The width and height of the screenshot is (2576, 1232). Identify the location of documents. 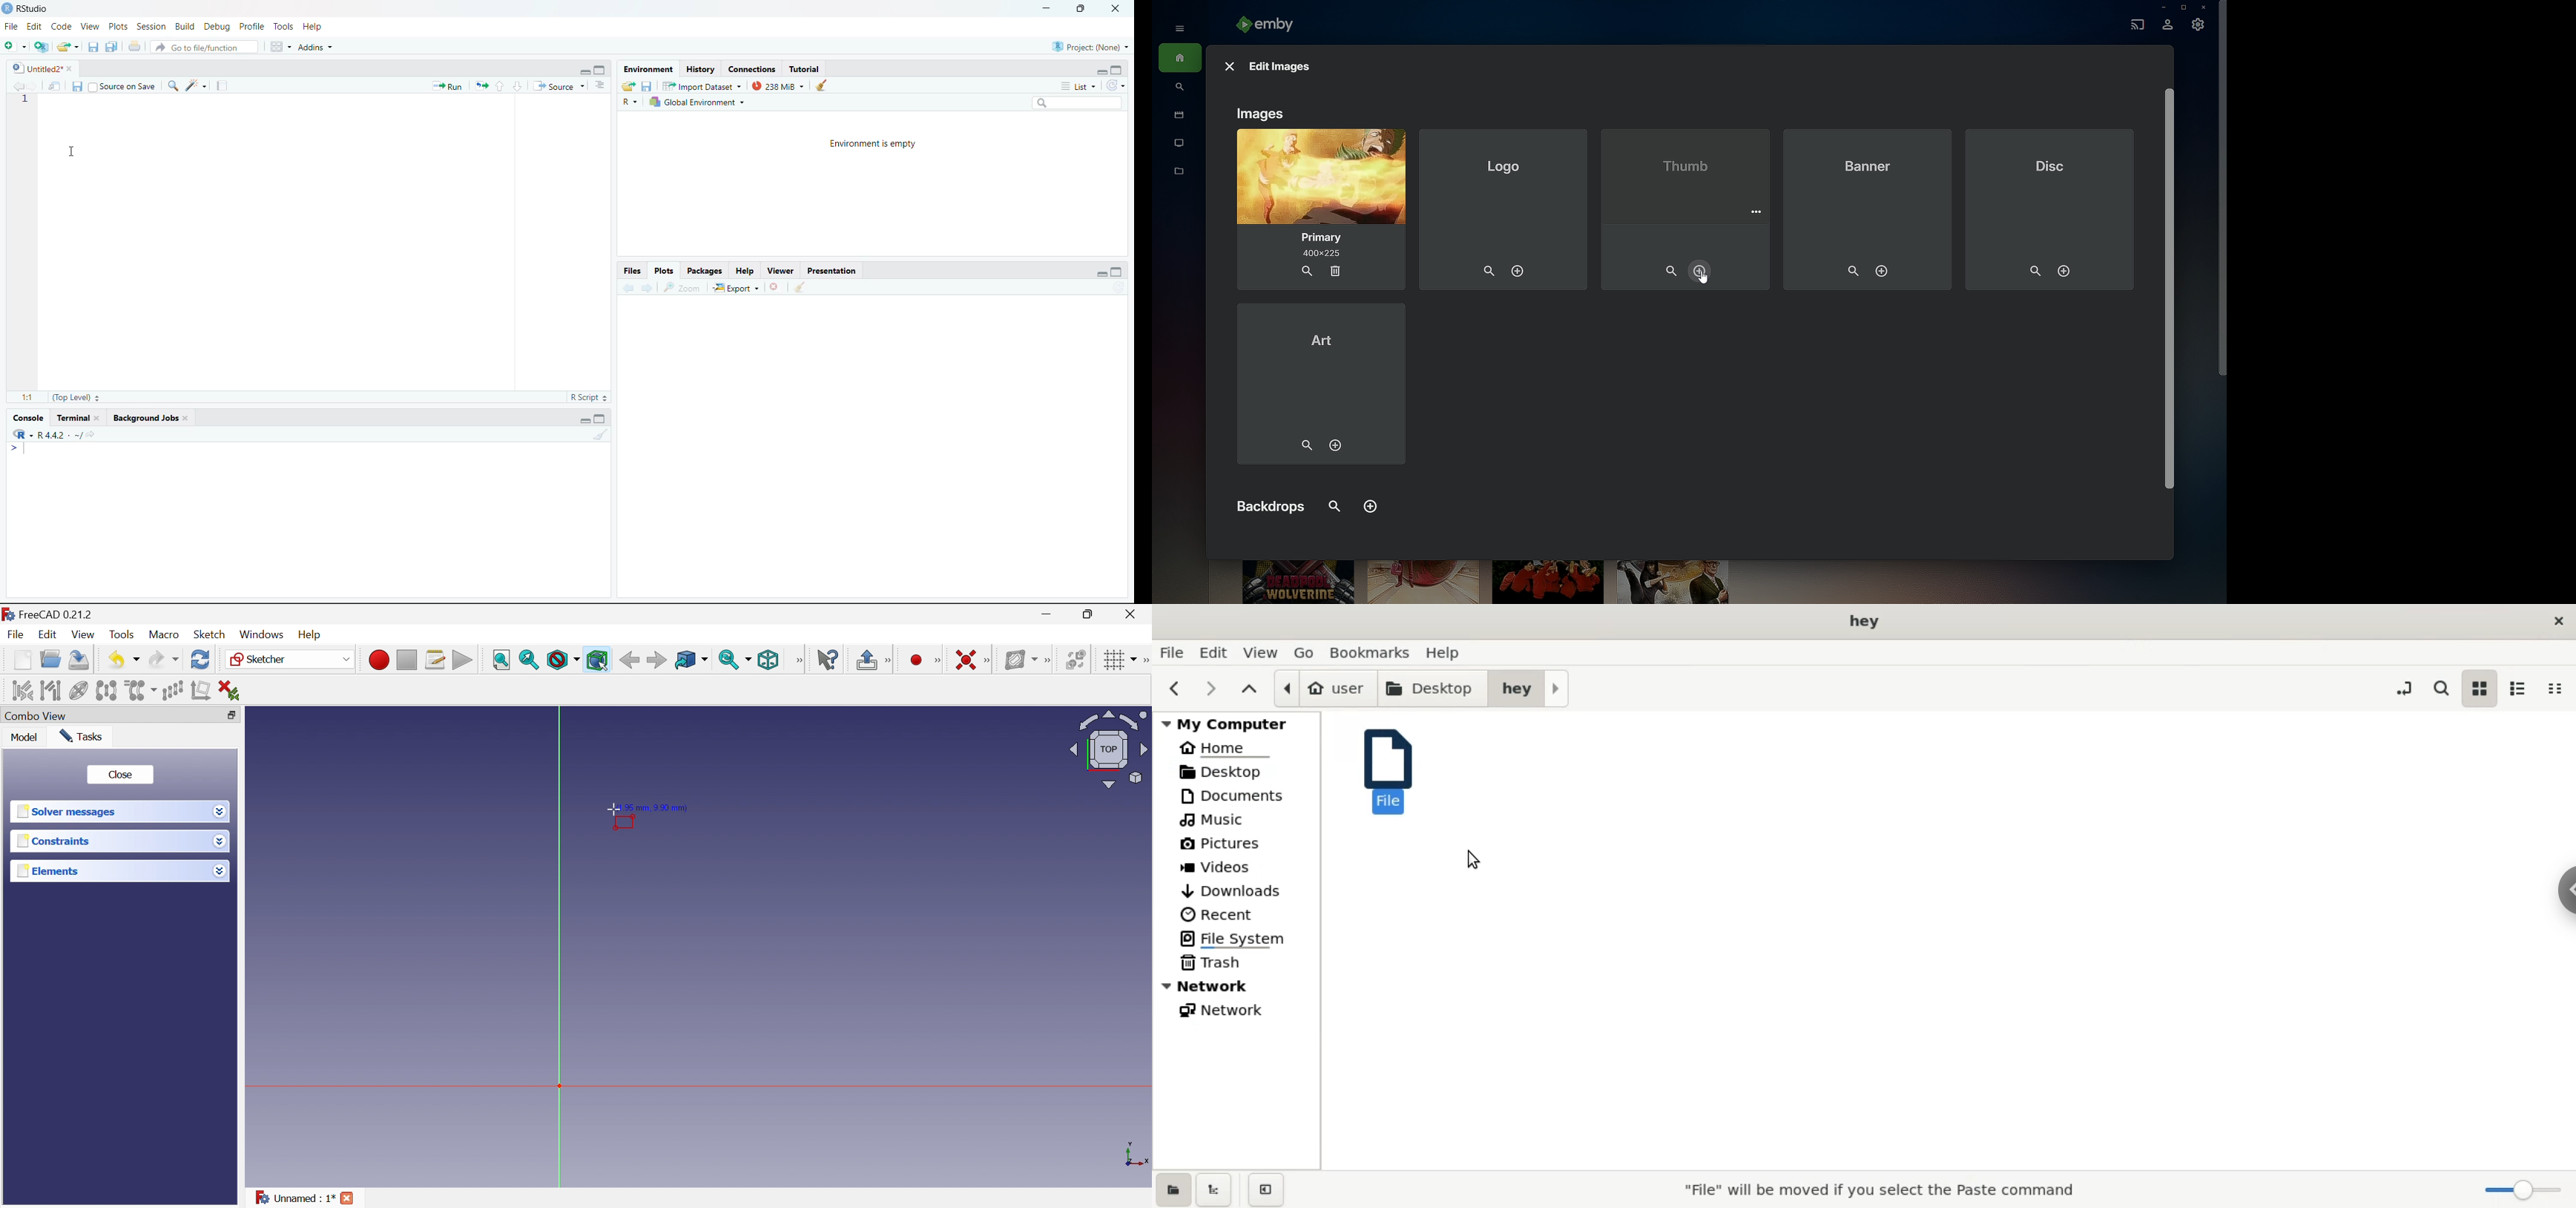
(1237, 795).